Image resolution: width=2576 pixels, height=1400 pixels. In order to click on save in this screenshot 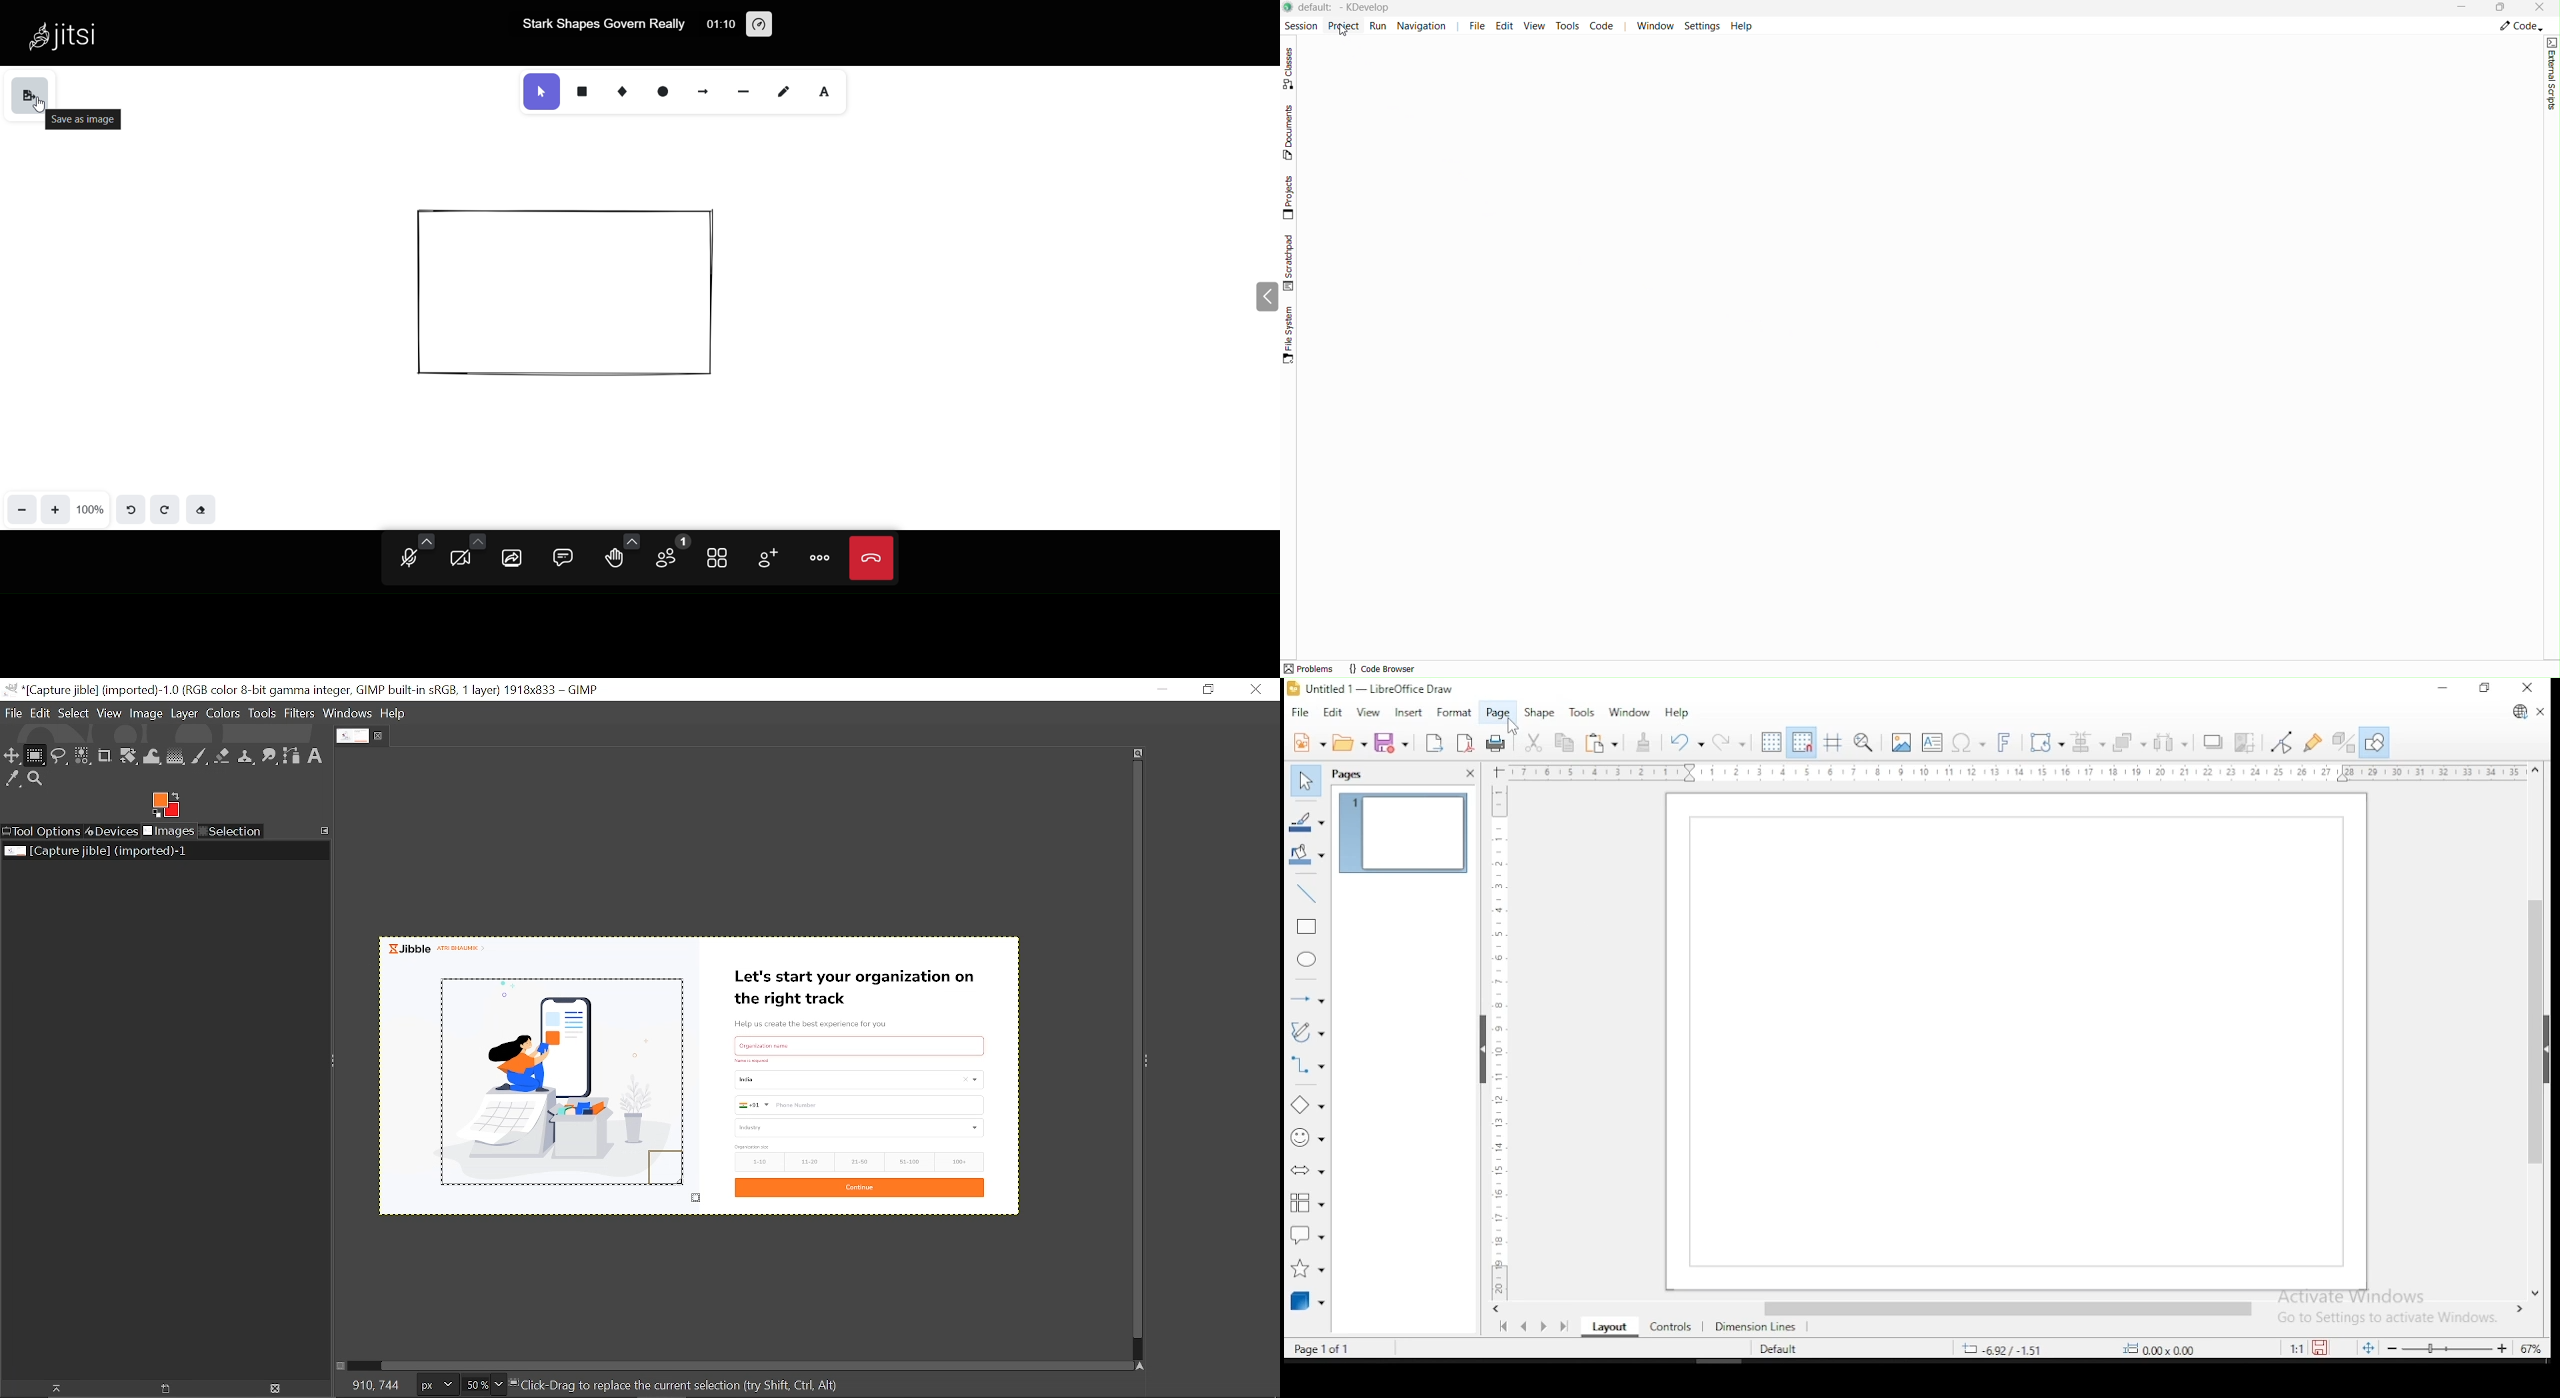, I will do `click(2325, 1347)`.